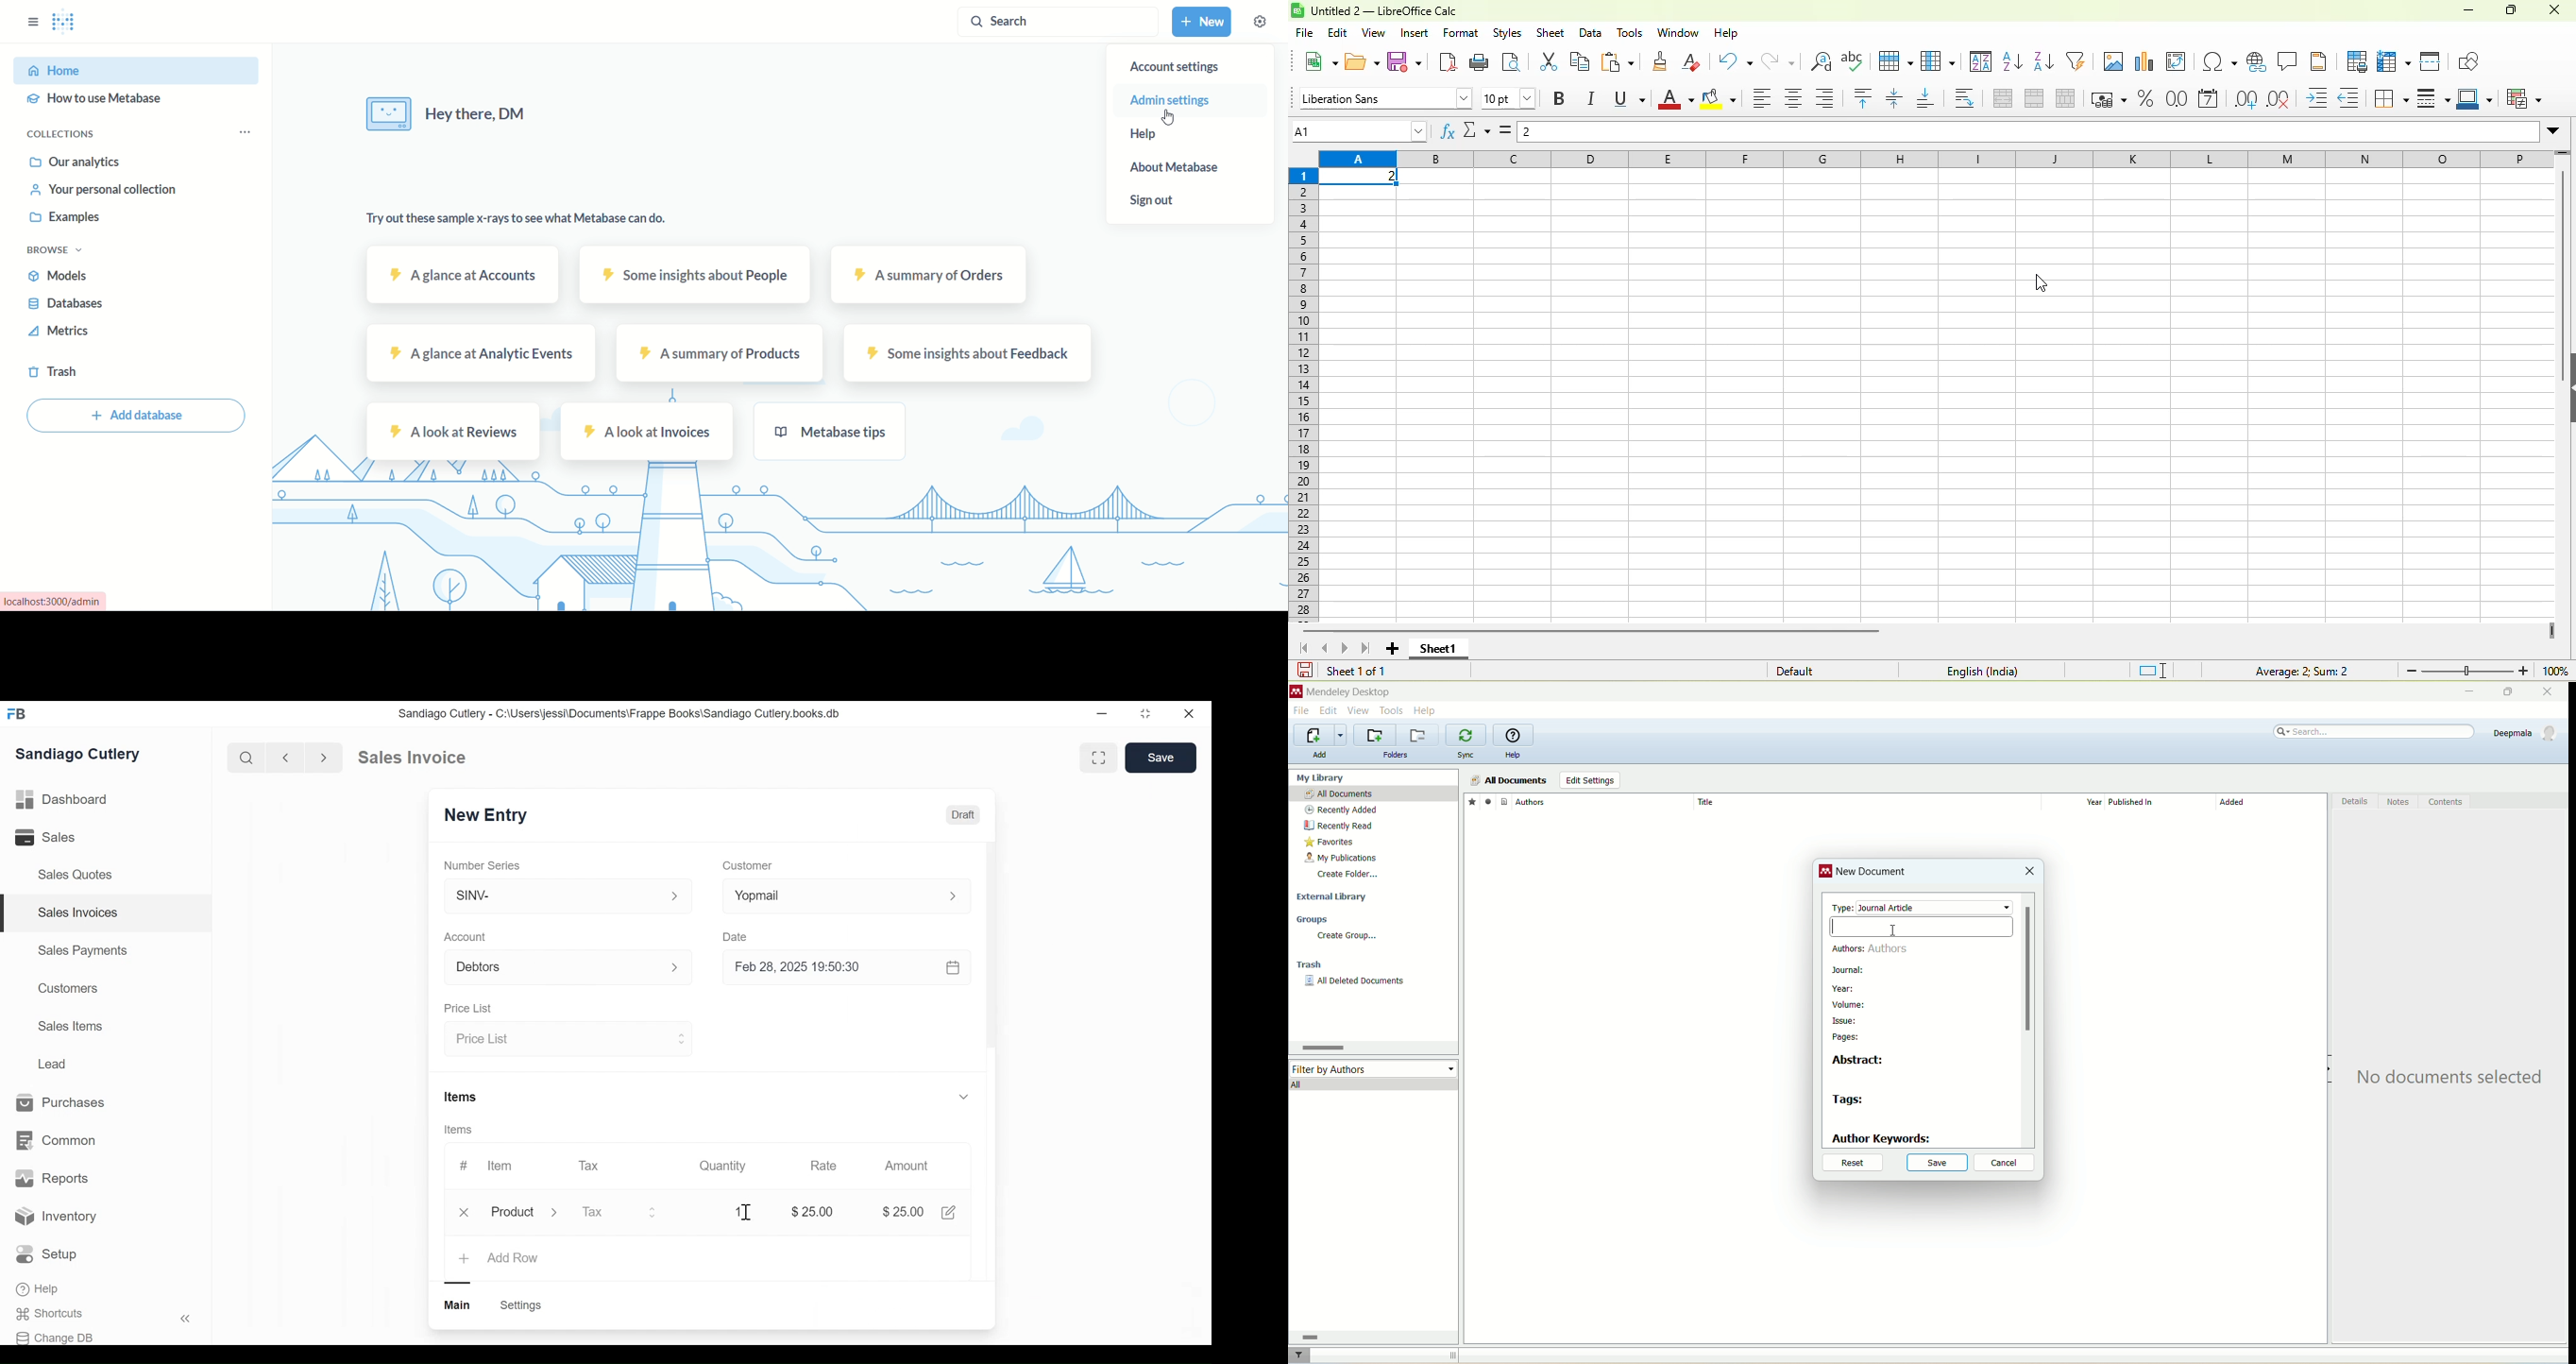 The width and height of the screenshot is (2576, 1372). What do you see at coordinates (1347, 874) in the screenshot?
I see `create folder` at bounding box center [1347, 874].